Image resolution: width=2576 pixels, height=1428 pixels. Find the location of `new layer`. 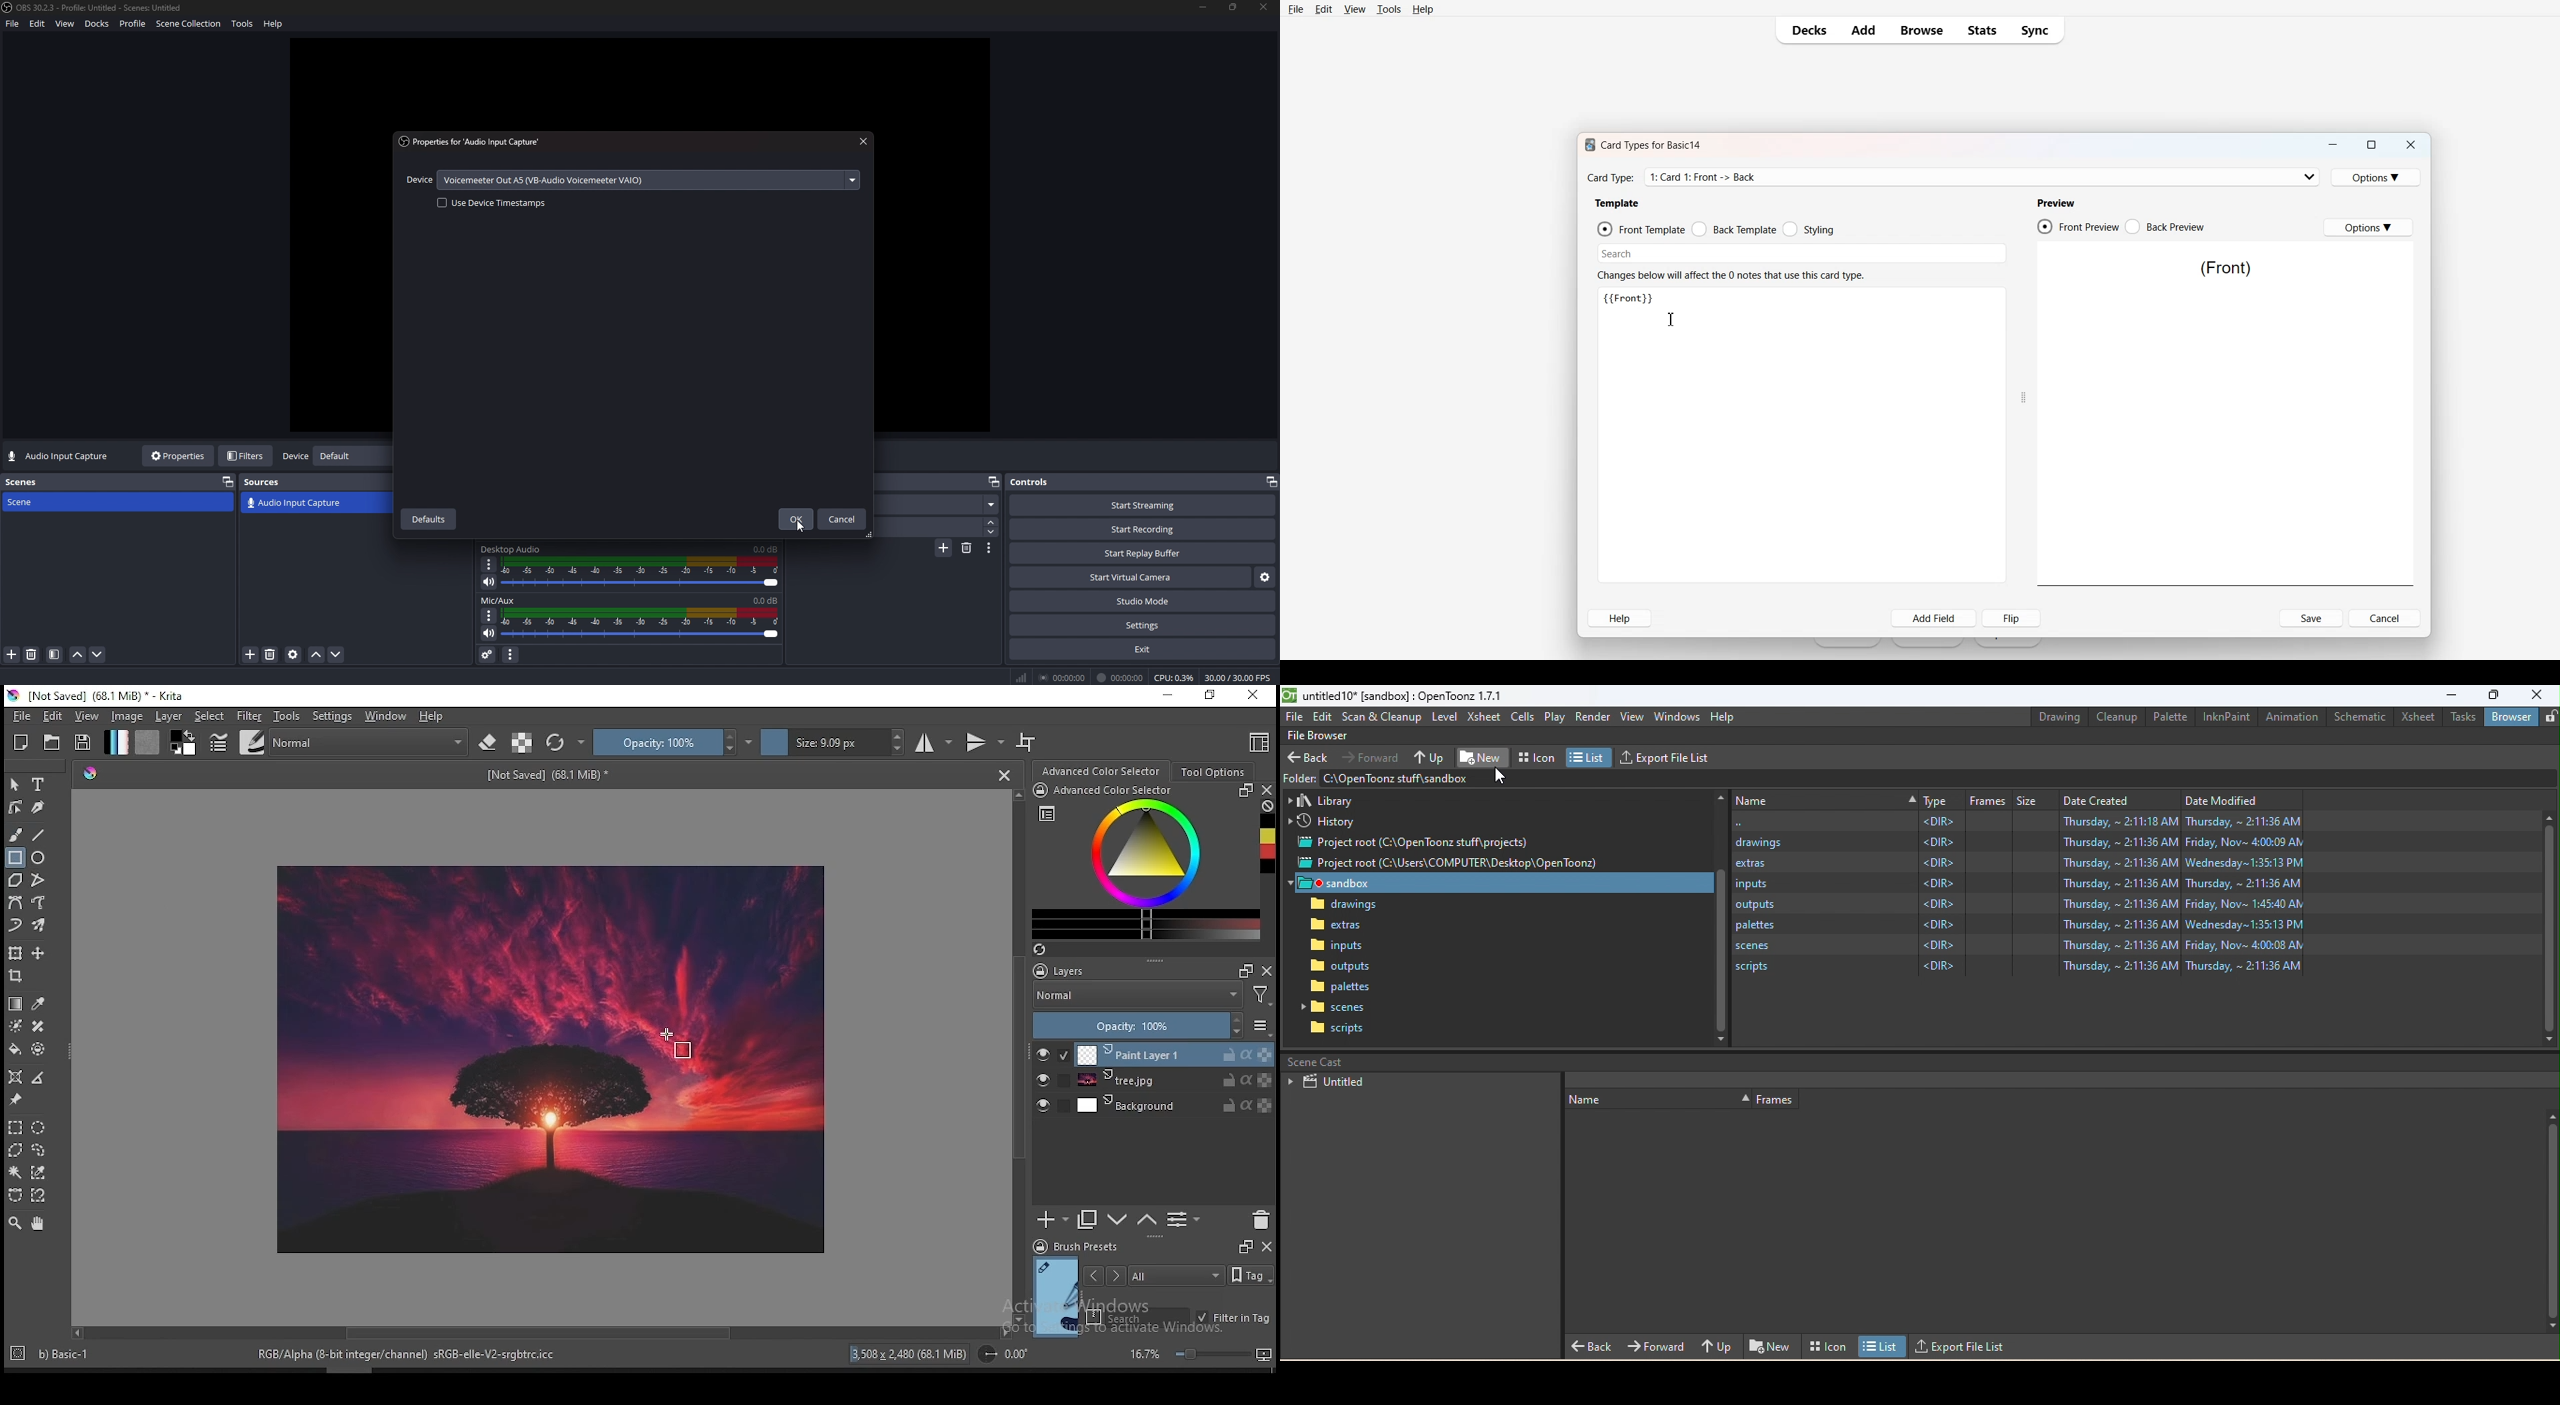

new layer is located at coordinates (1053, 1221).